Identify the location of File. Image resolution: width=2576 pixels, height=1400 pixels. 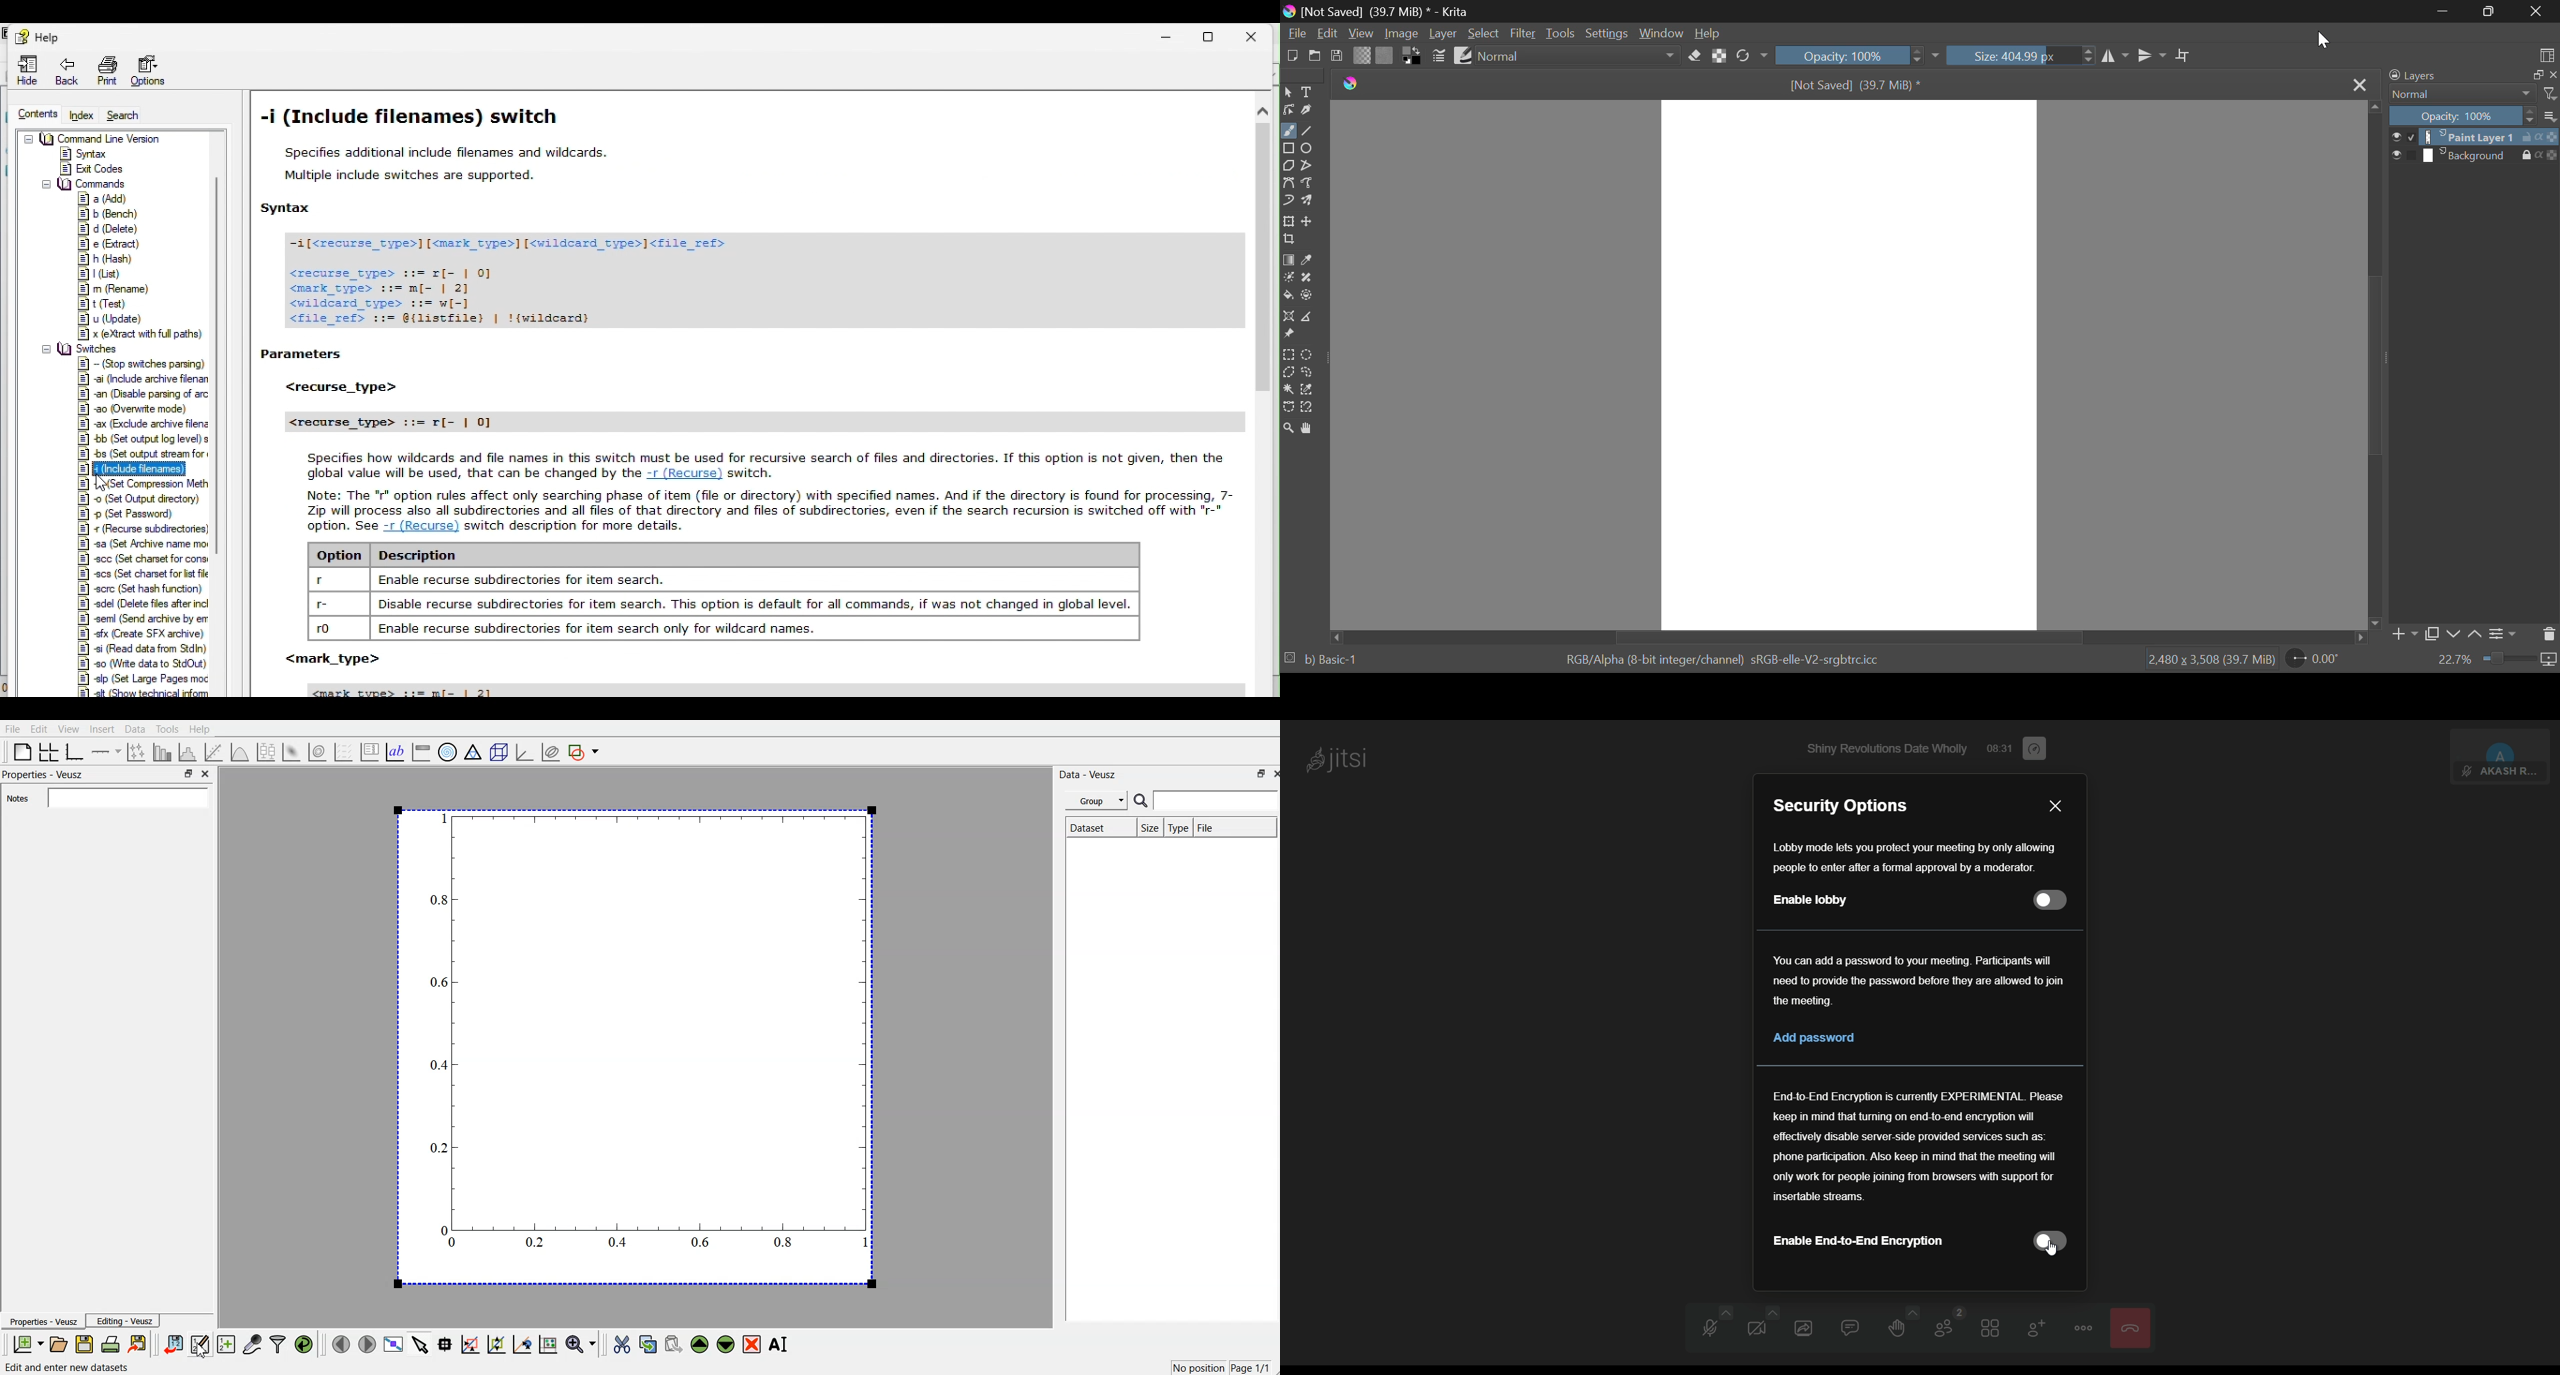
(13, 728).